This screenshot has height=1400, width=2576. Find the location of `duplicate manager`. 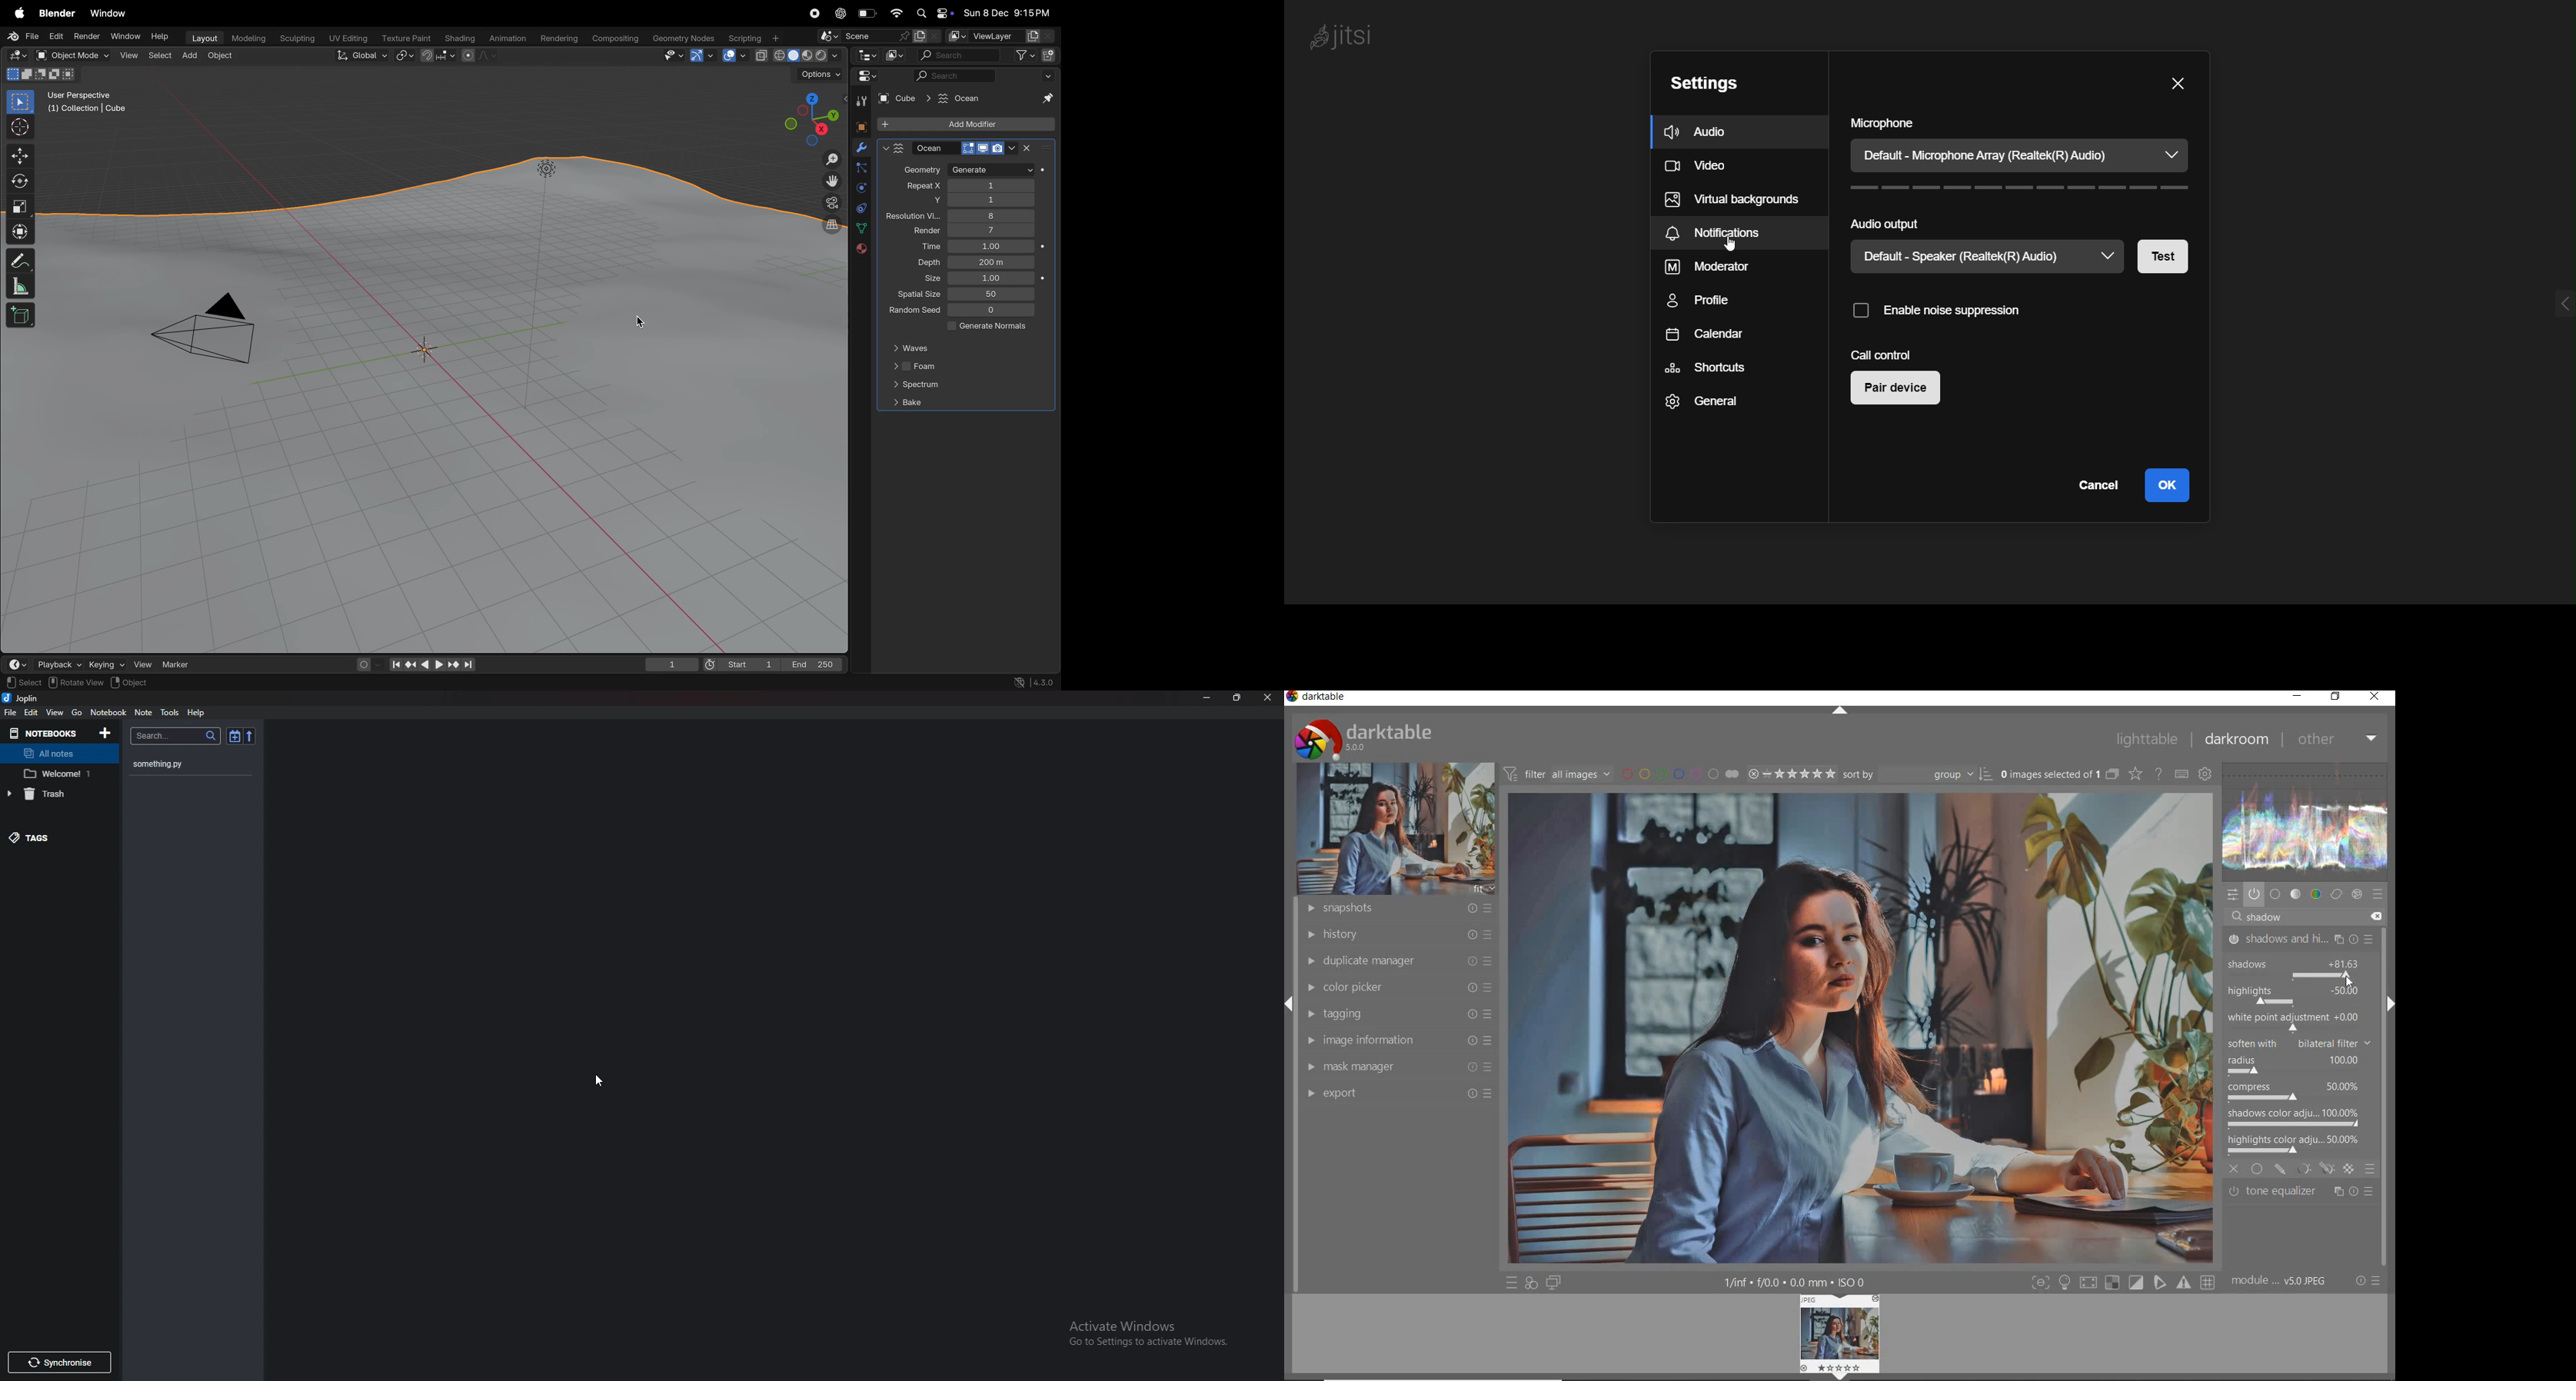

duplicate manager is located at coordinates (1396, 961).